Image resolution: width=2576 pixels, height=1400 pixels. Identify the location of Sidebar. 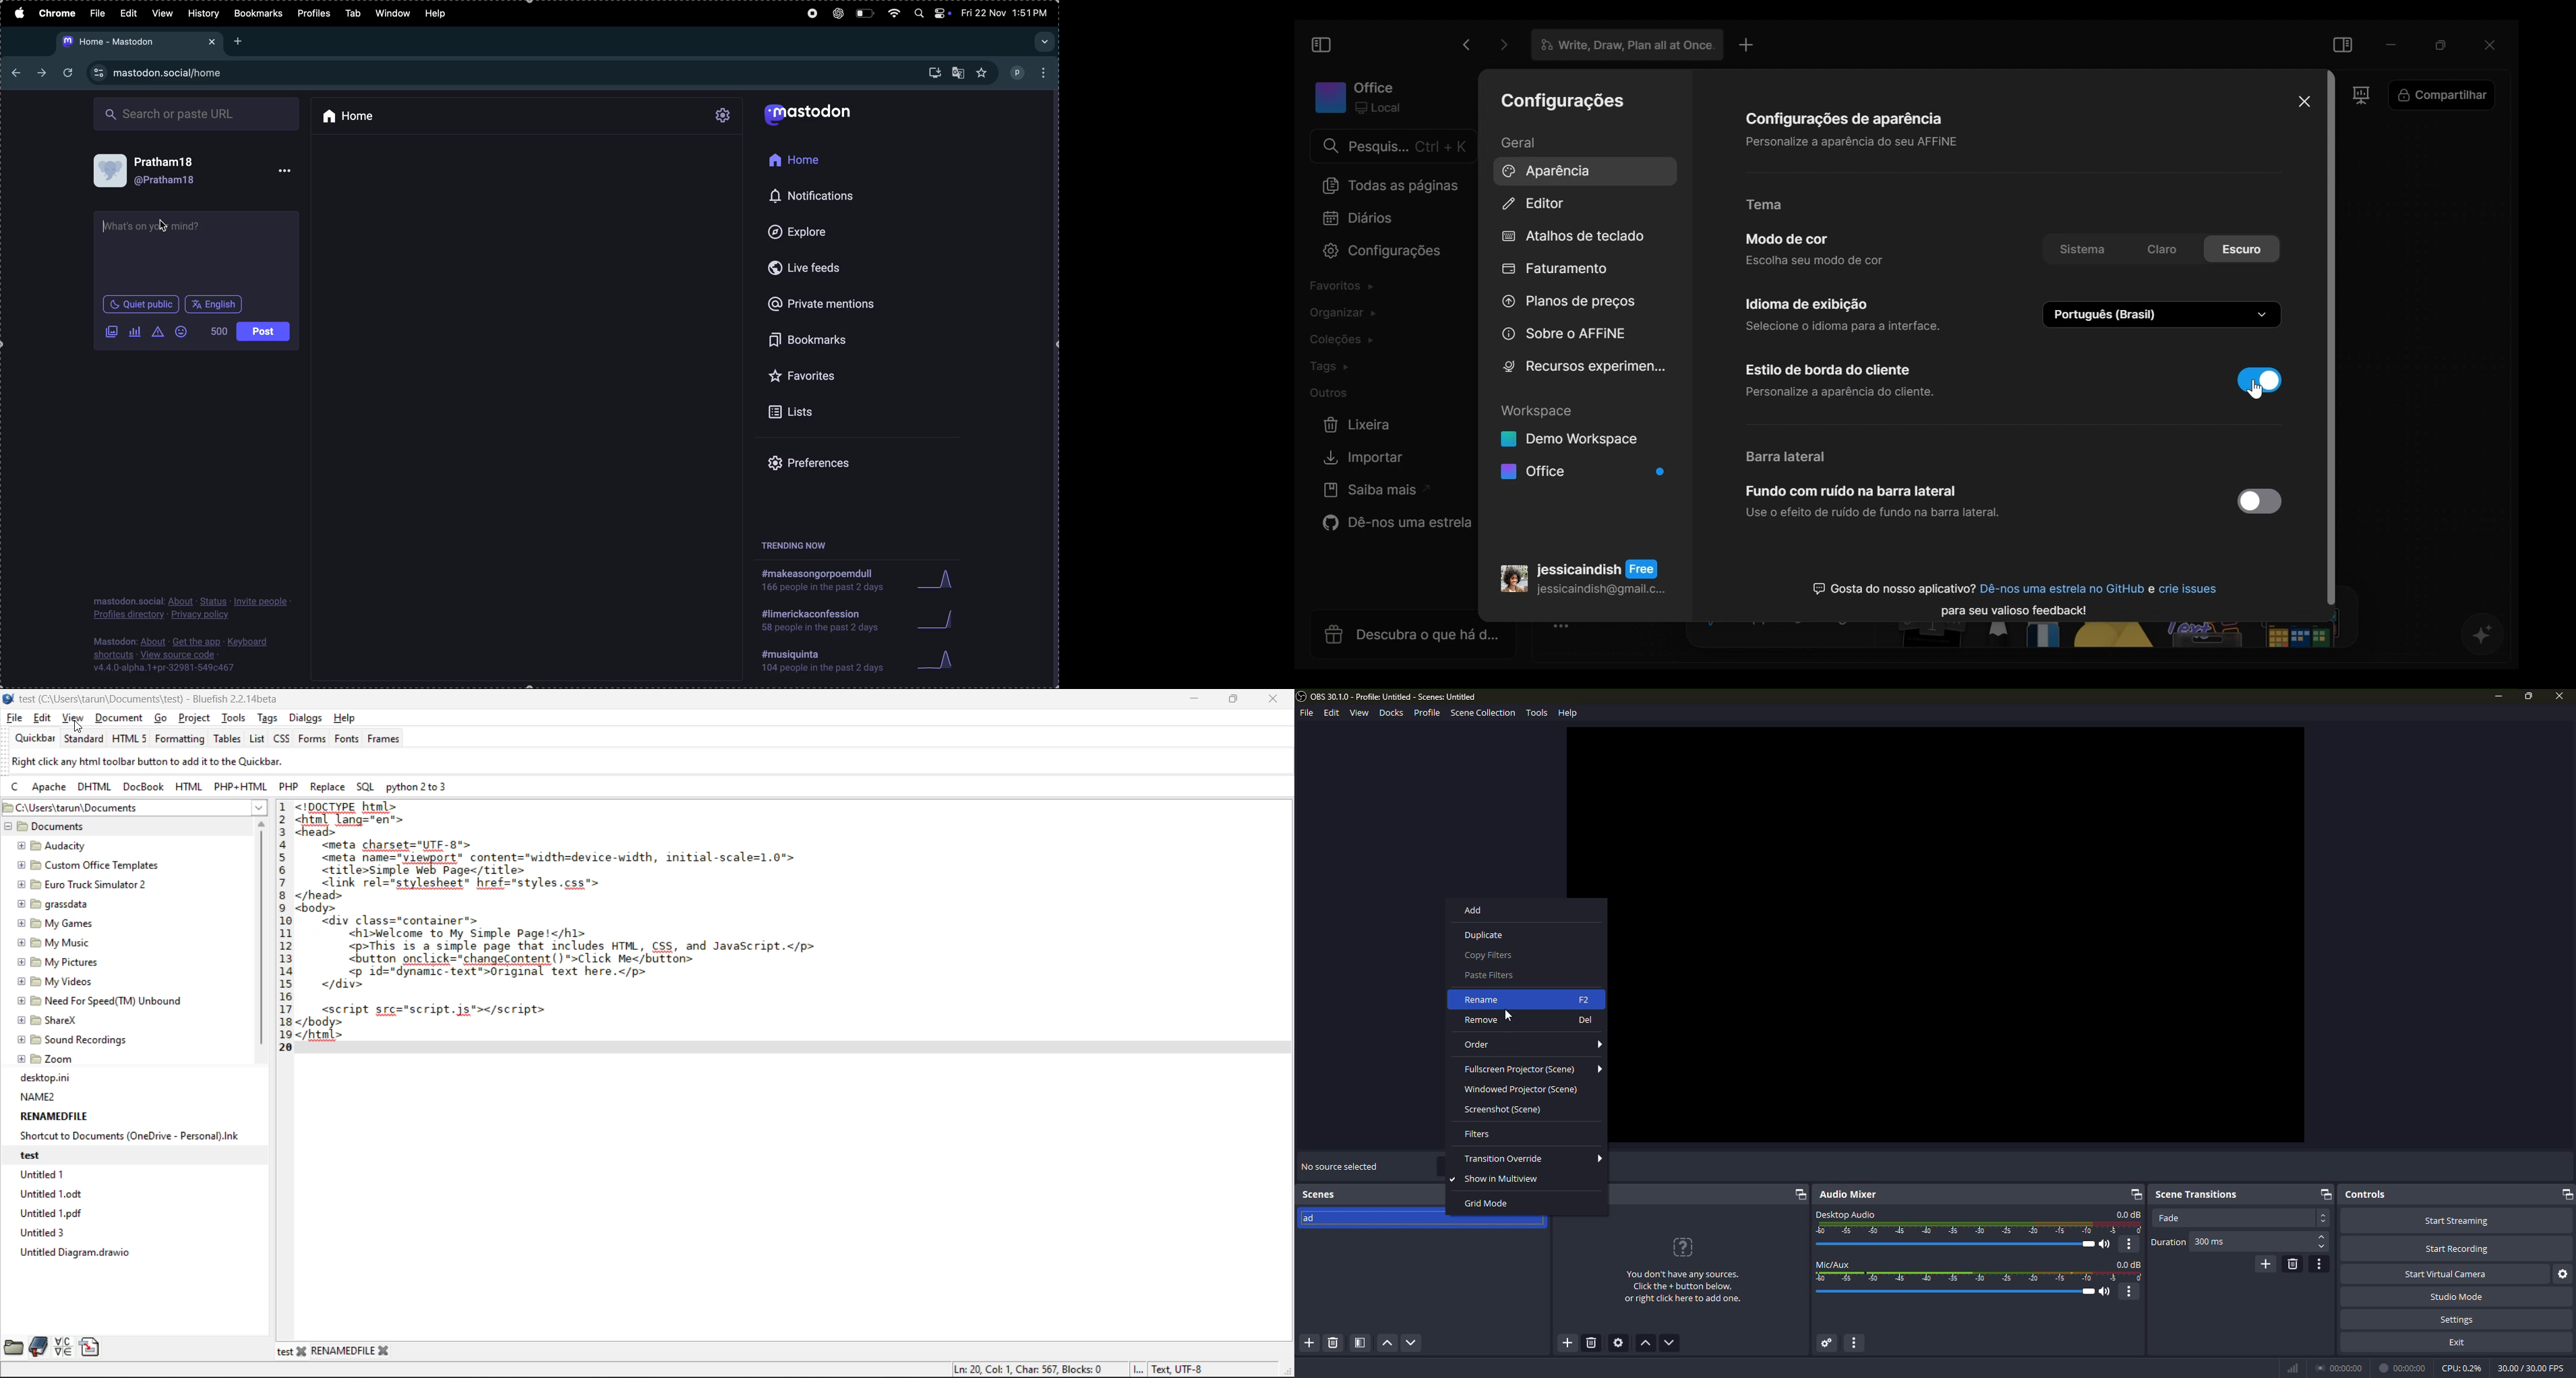
(1789, 456).